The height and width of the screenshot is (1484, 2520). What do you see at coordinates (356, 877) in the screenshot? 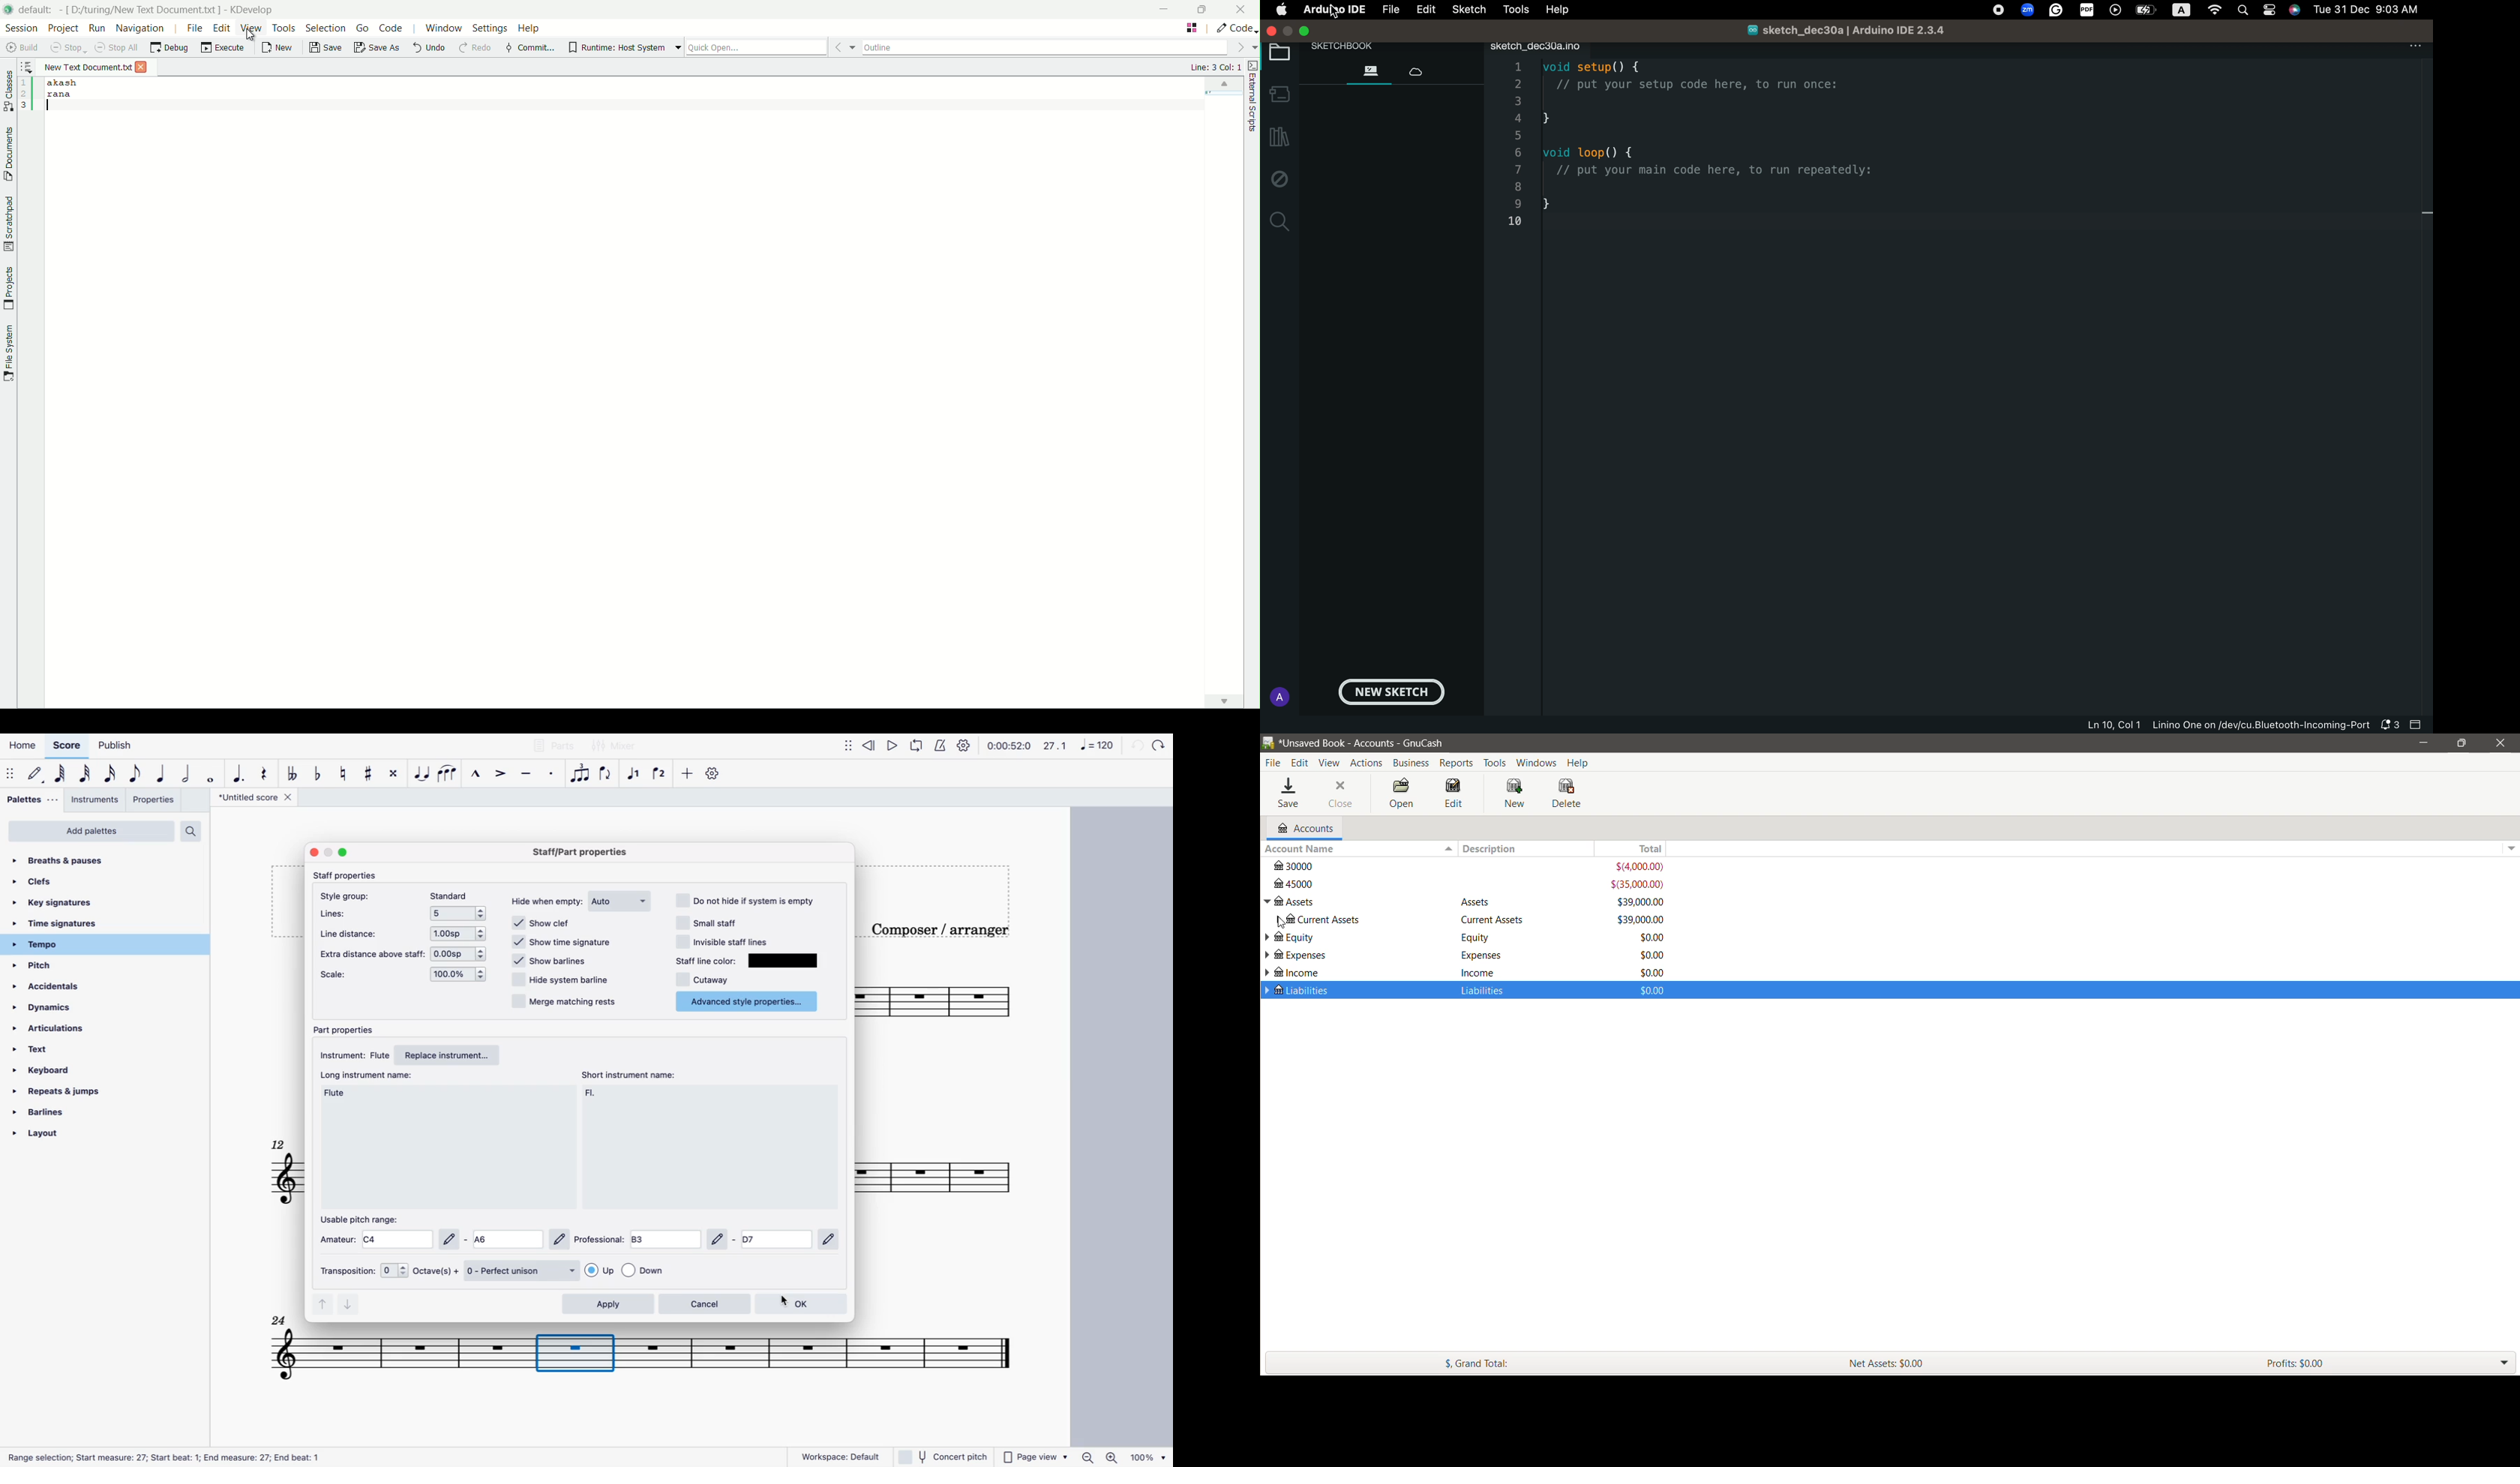
I see `staff properties` at bounding box center [356, 877].